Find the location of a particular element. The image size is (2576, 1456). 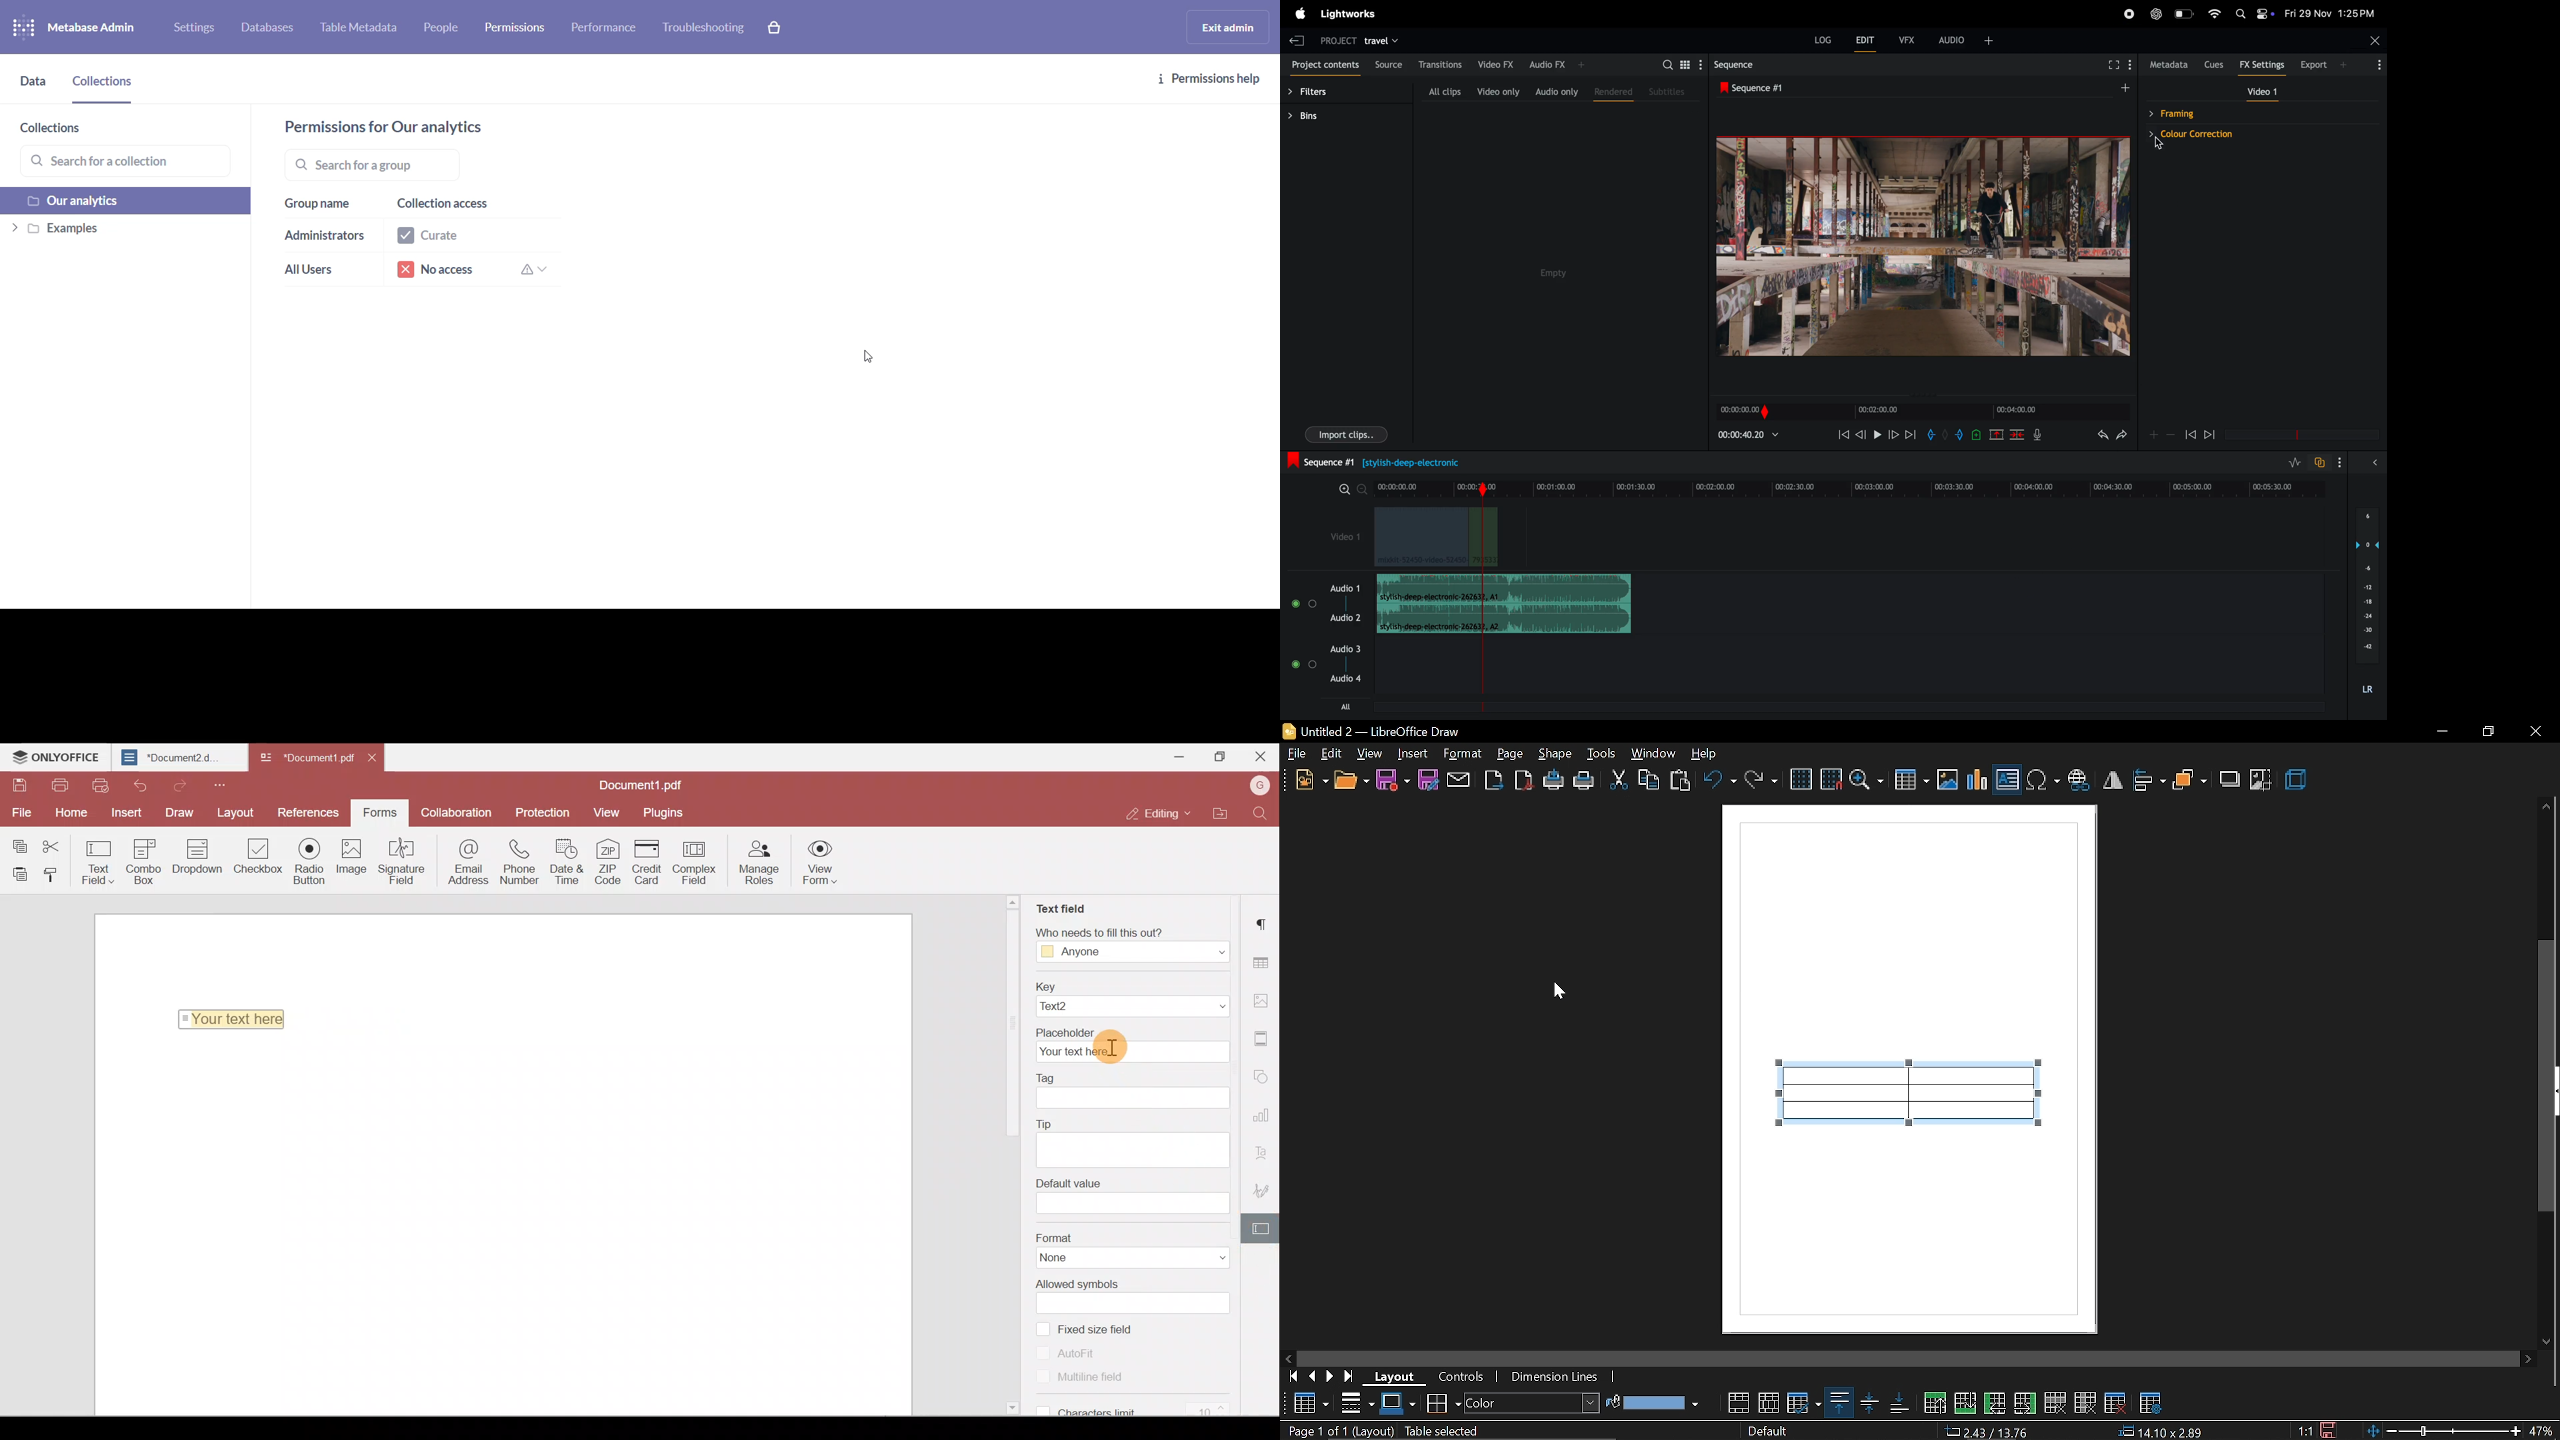

14.10x2.89 is located at coordinates (2161, 1431).